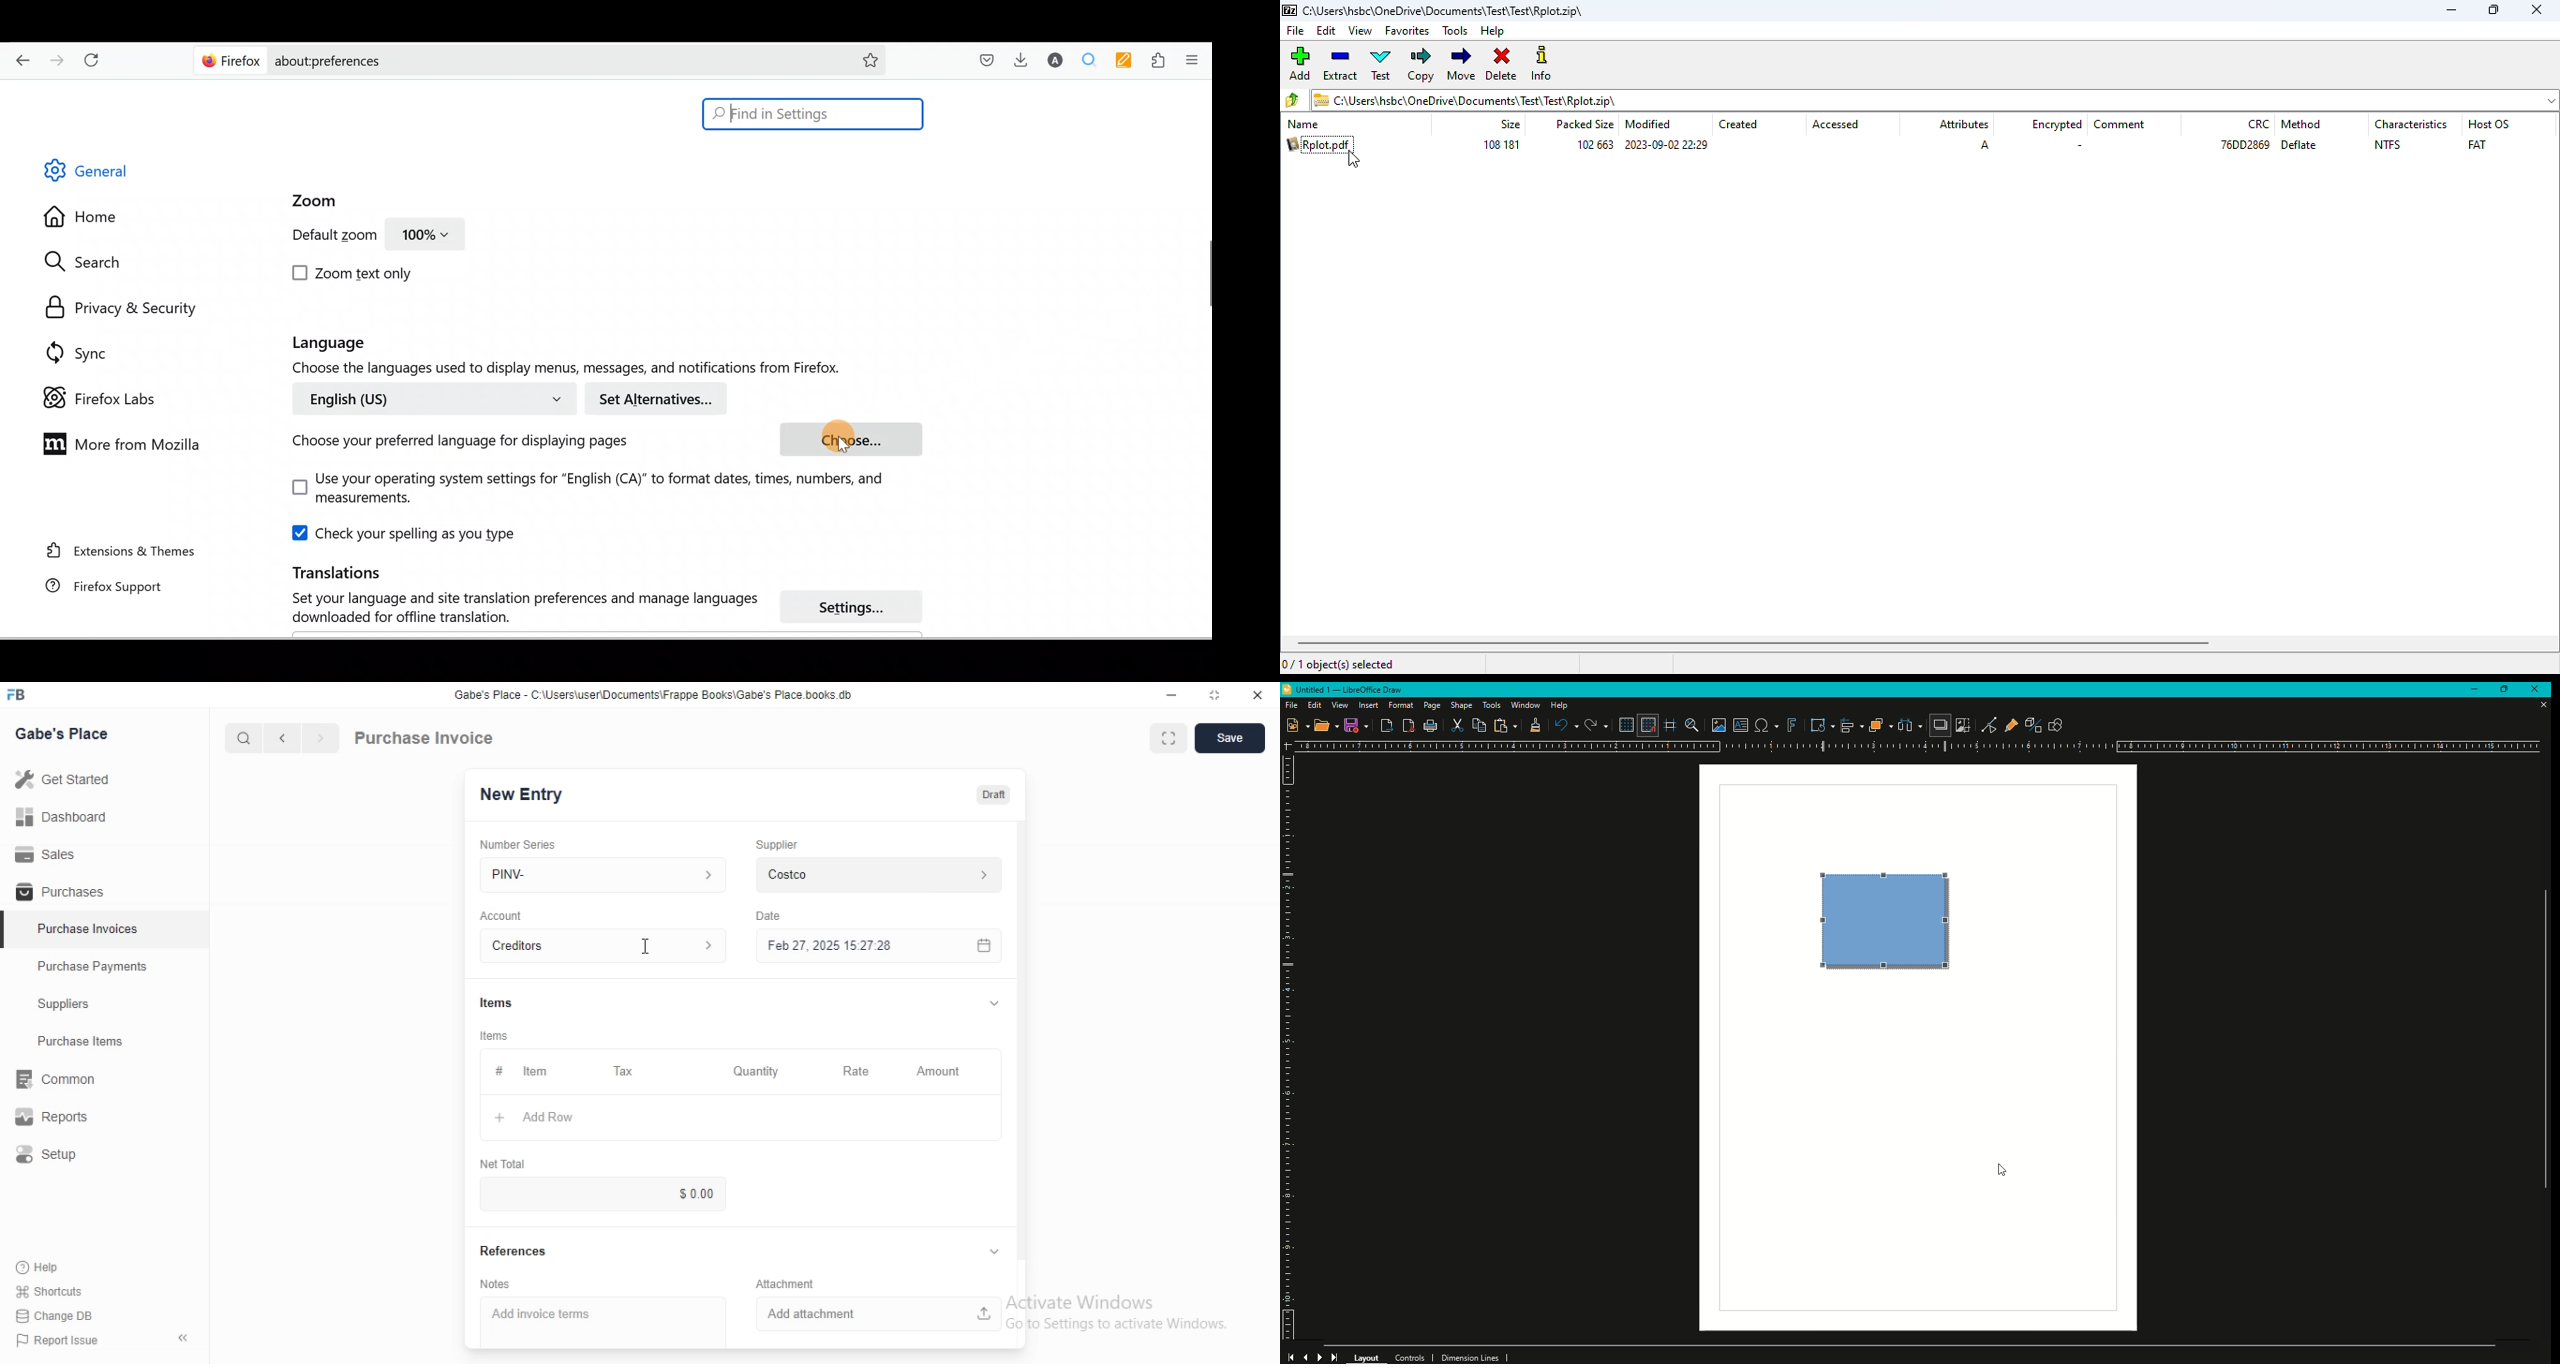 This screenshot has height=1372, width=2576. Describe the element at coordinates (1623, 724) in the screenshot. I see `Display Grid` at that location.